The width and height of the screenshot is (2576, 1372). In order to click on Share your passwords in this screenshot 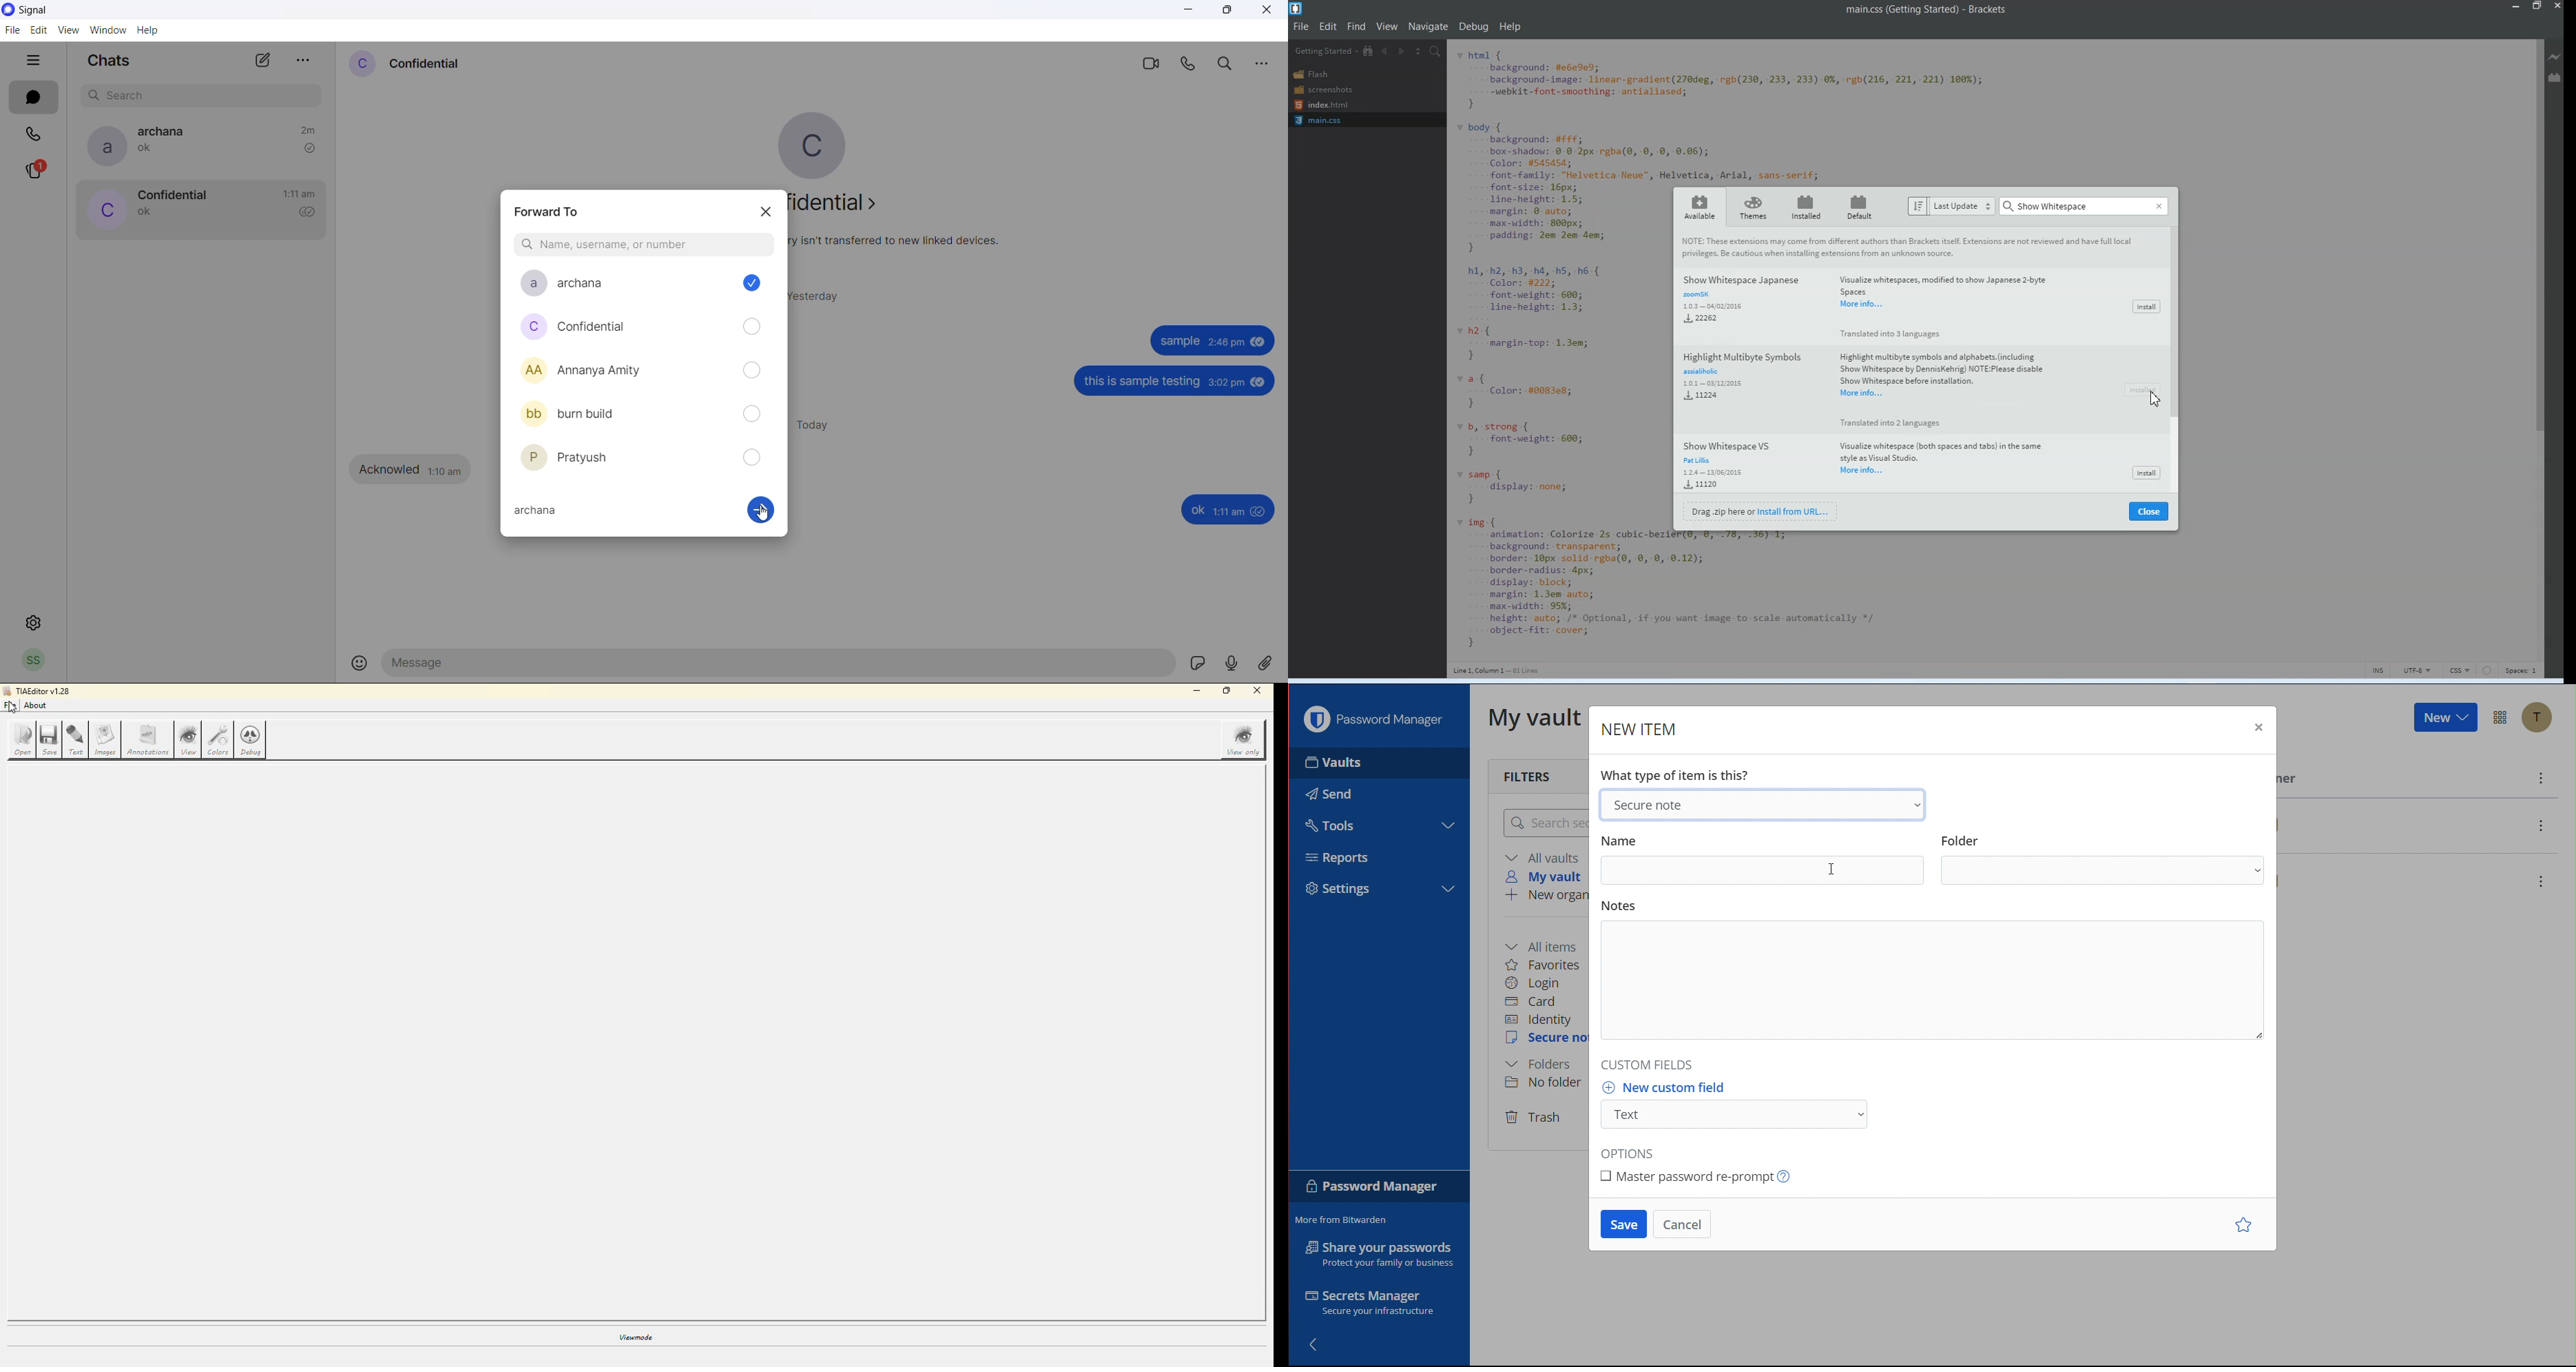, I will do `click(1376, 1255)`.